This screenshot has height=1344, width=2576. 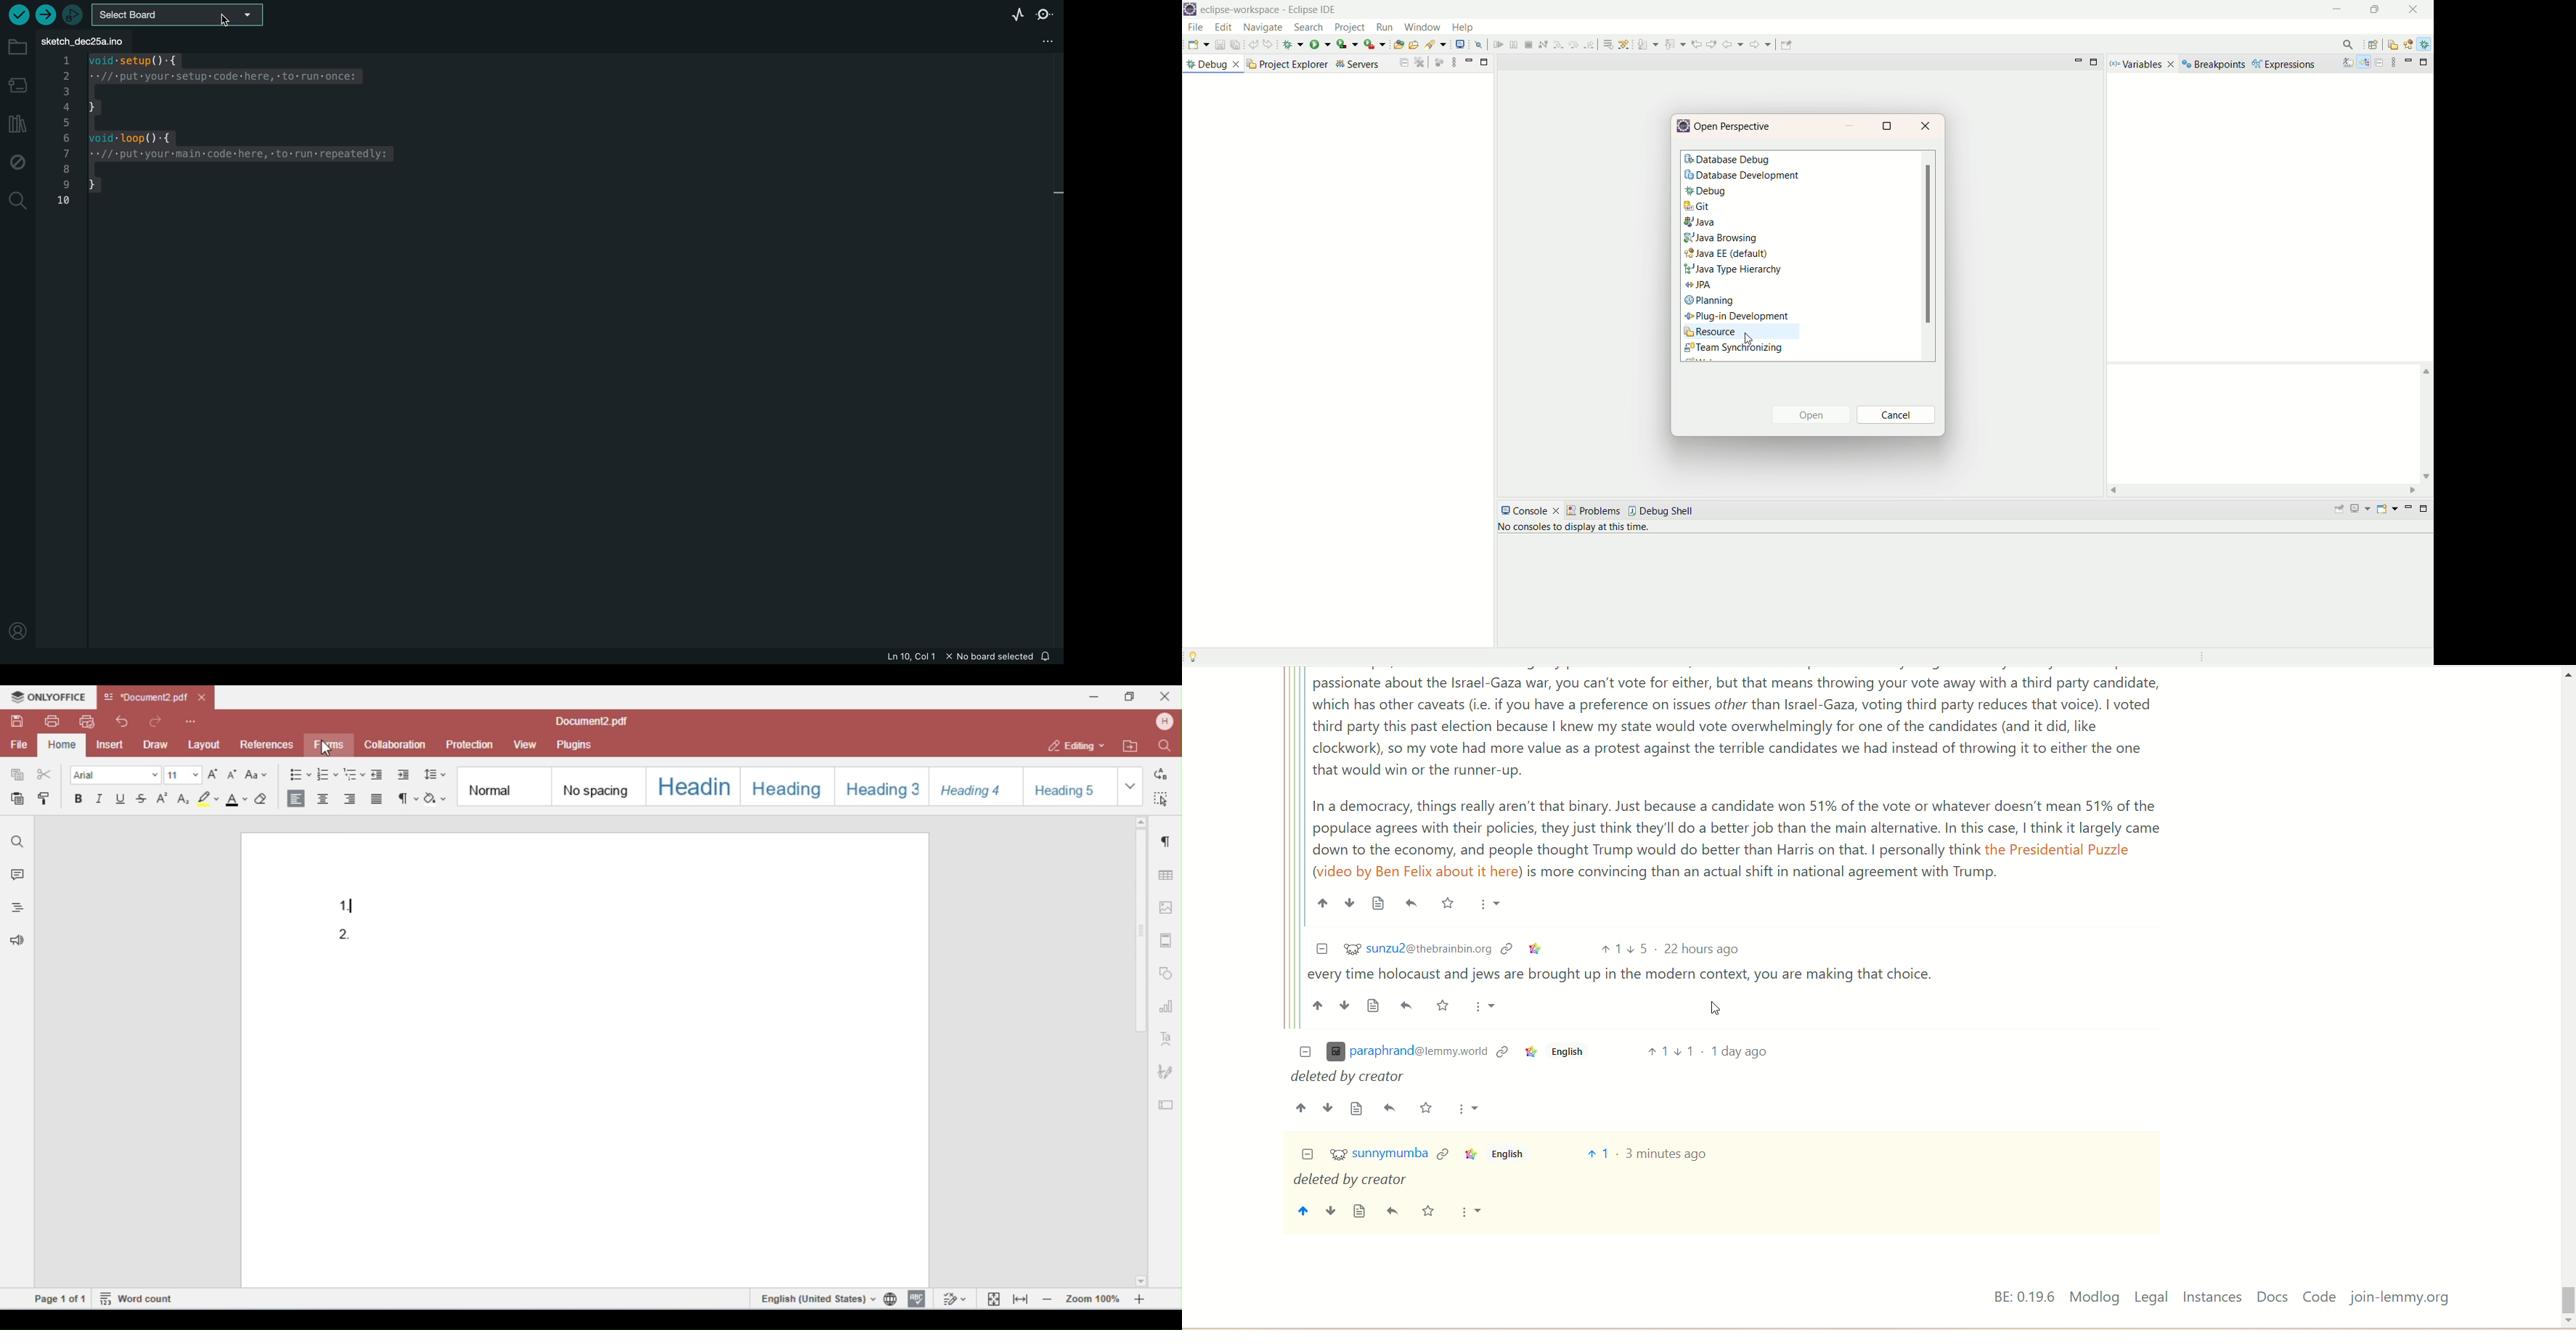 What do you see at coordinates (1038, 41) in the screenshot?
I see `file setting` at bounding box center [1038, 41].